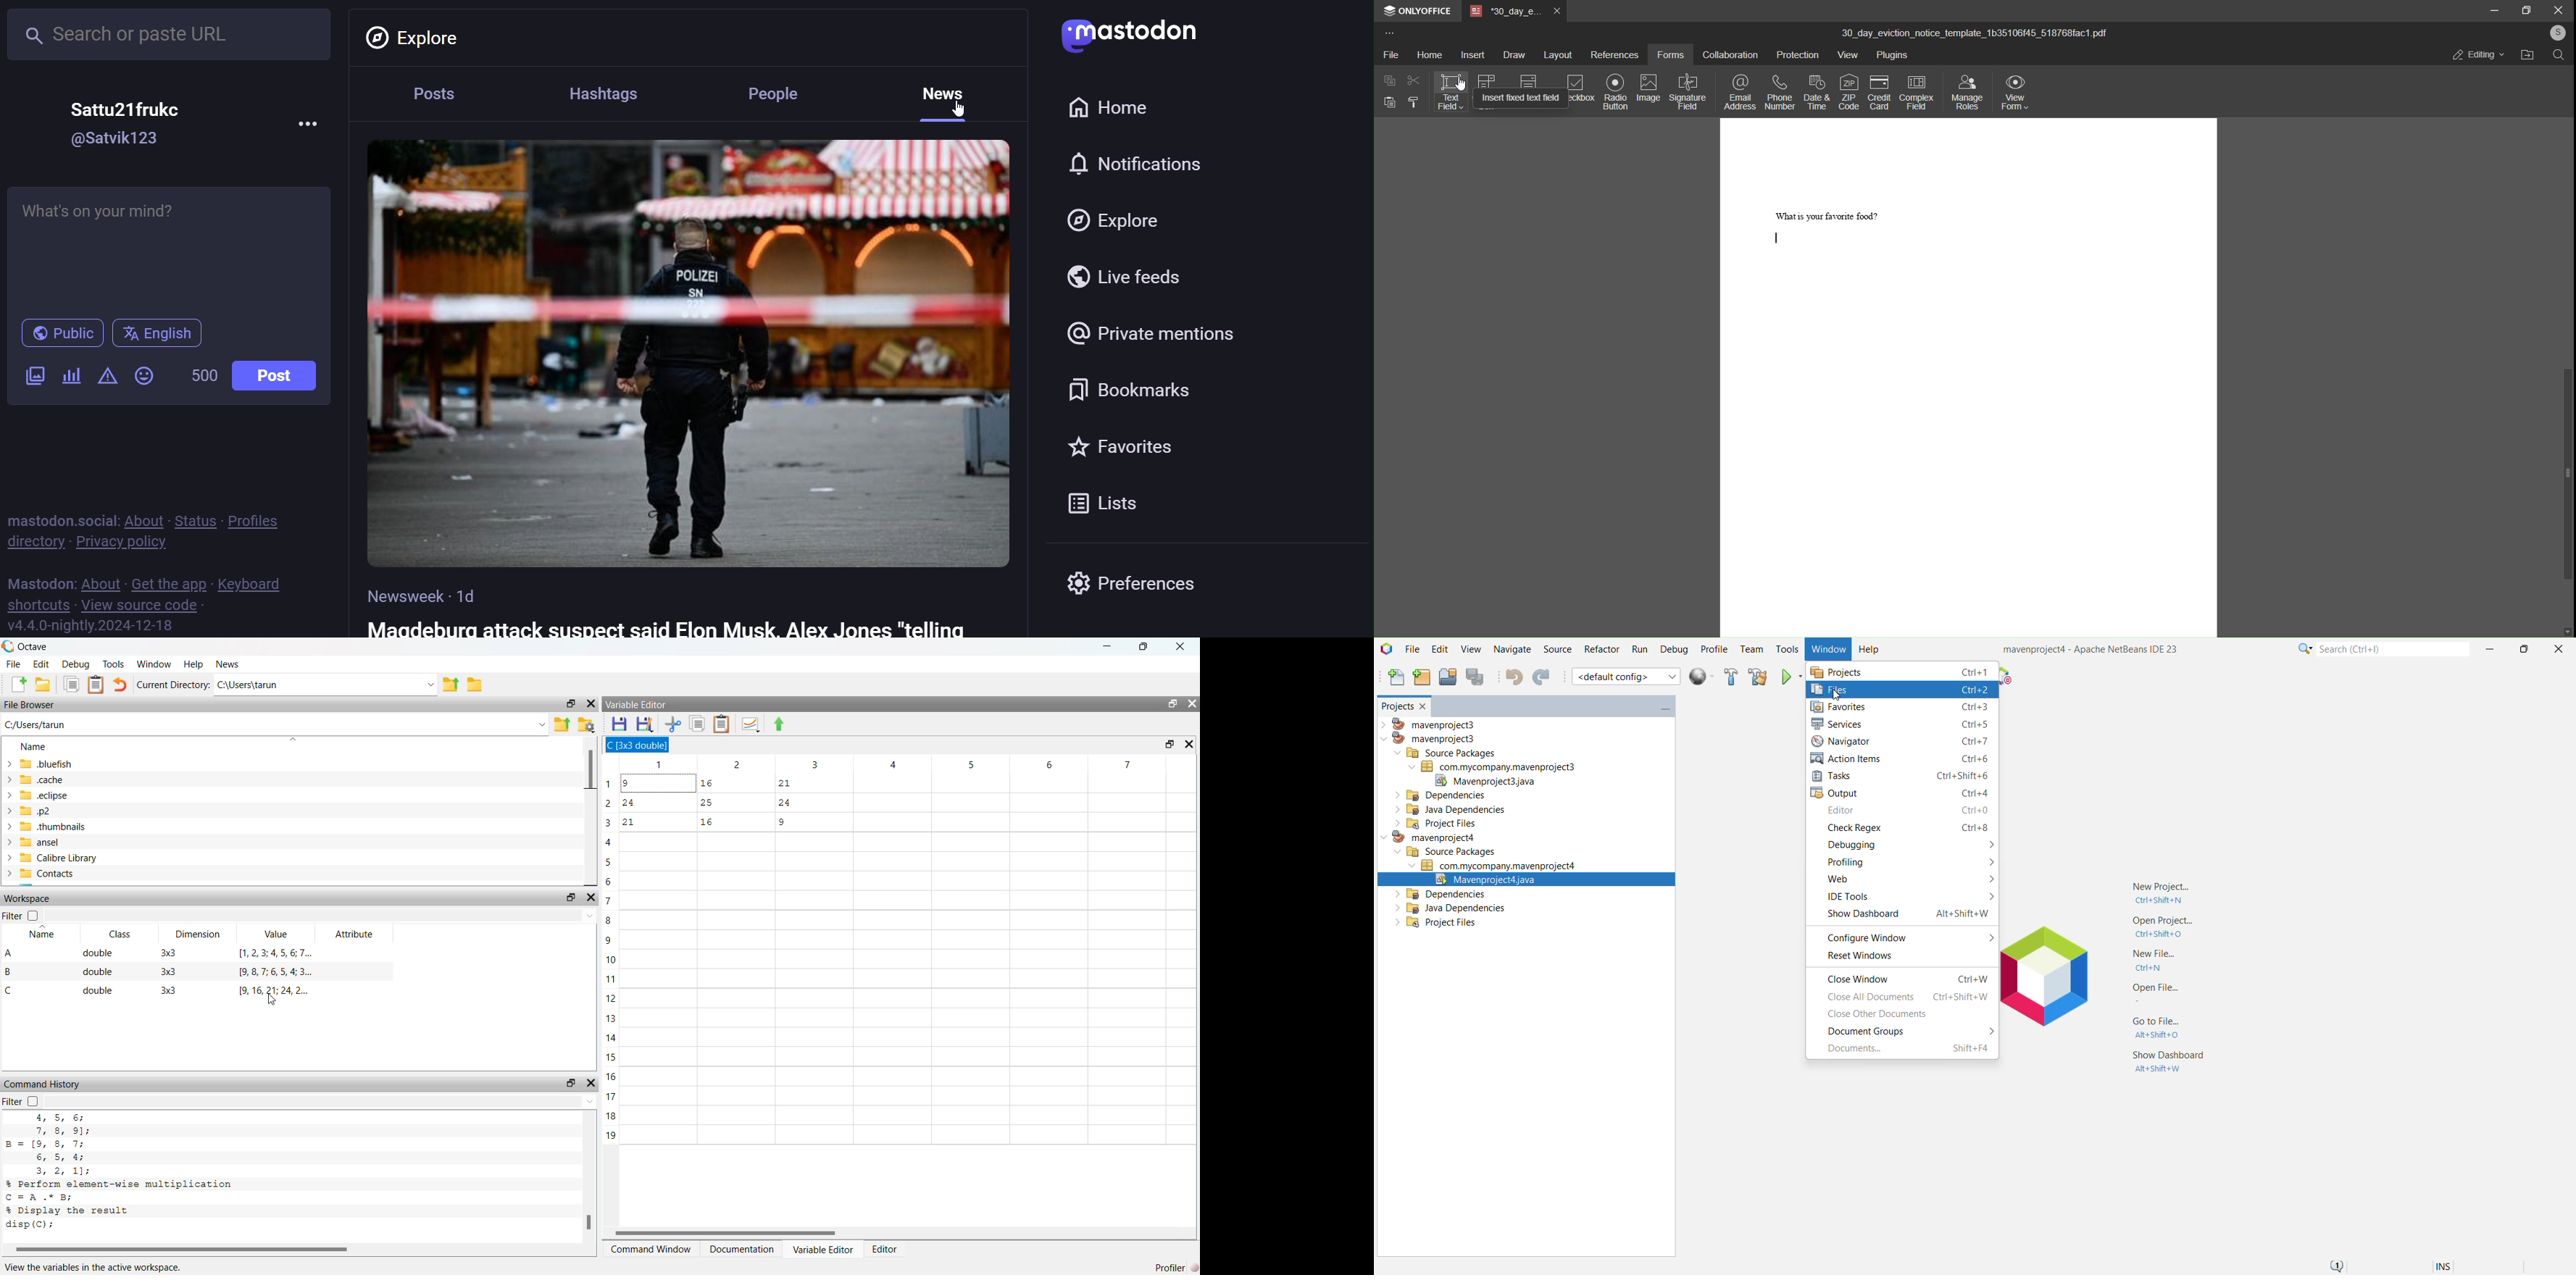  What do you see at coordinates (429, 592) in the screenshot?
I see `Newsweek - 1d` at bounding box center [429, 592].